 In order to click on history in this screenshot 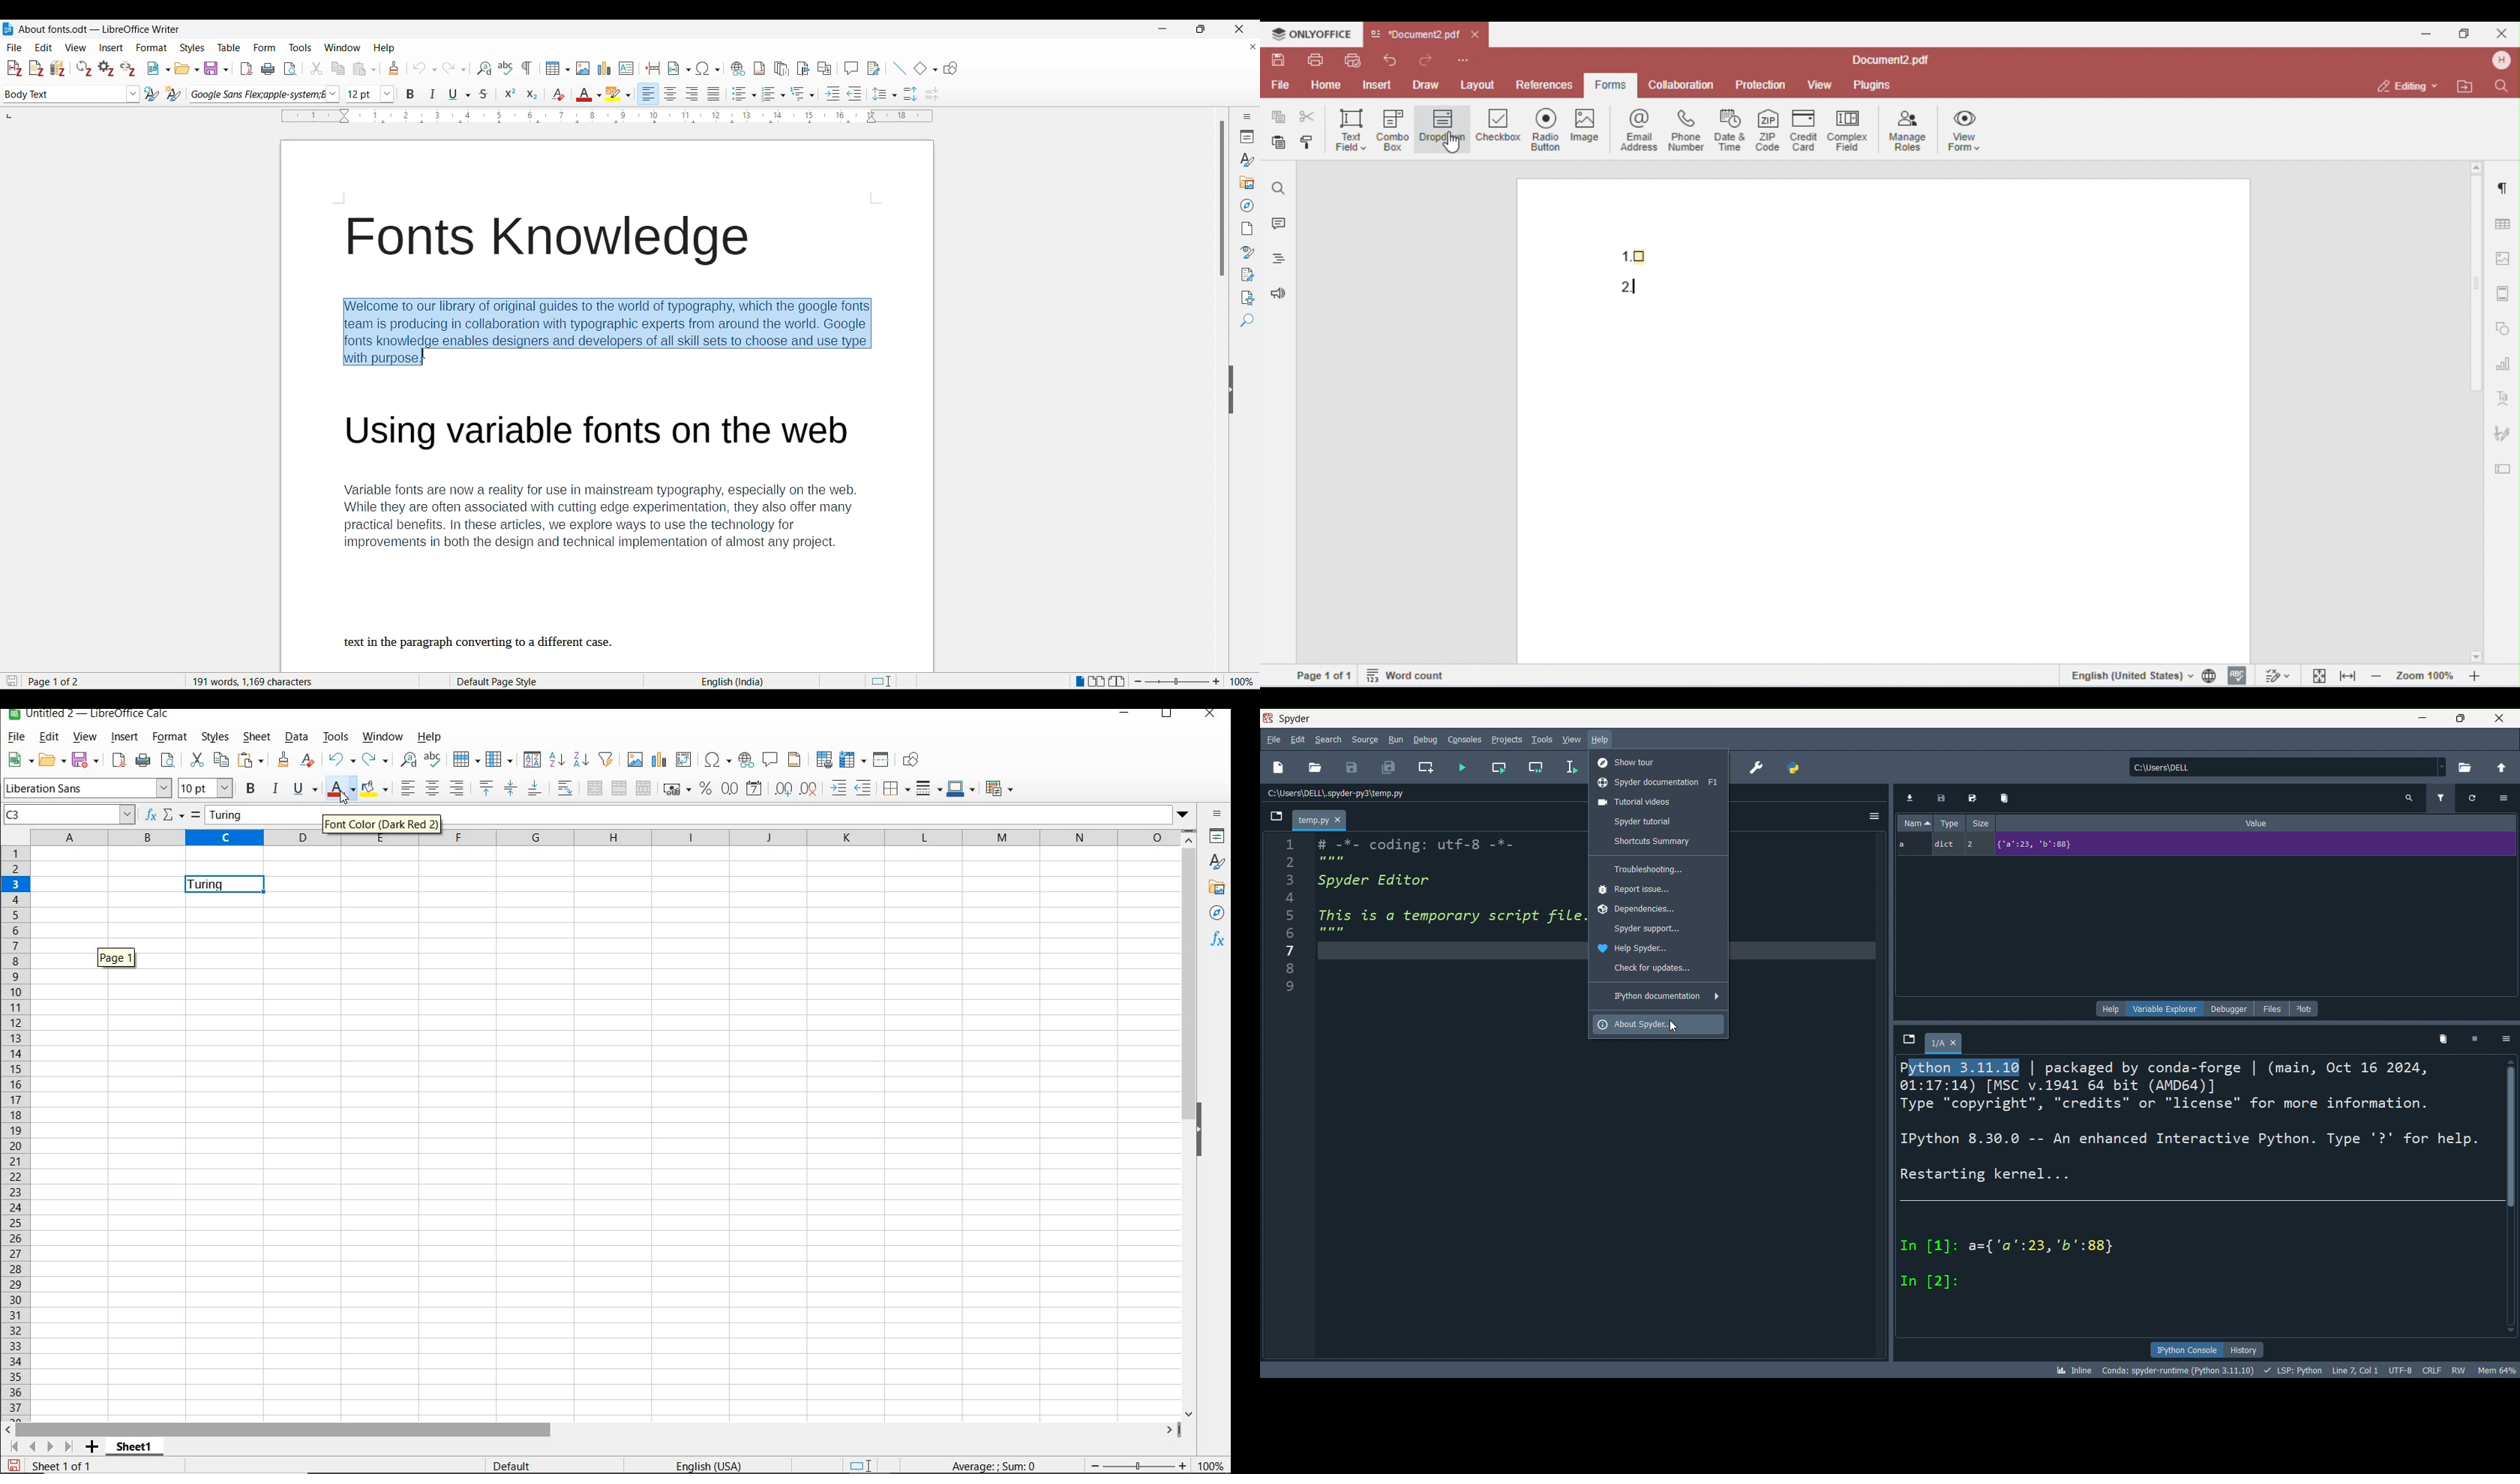, I will do `click(2244, 1350)`.